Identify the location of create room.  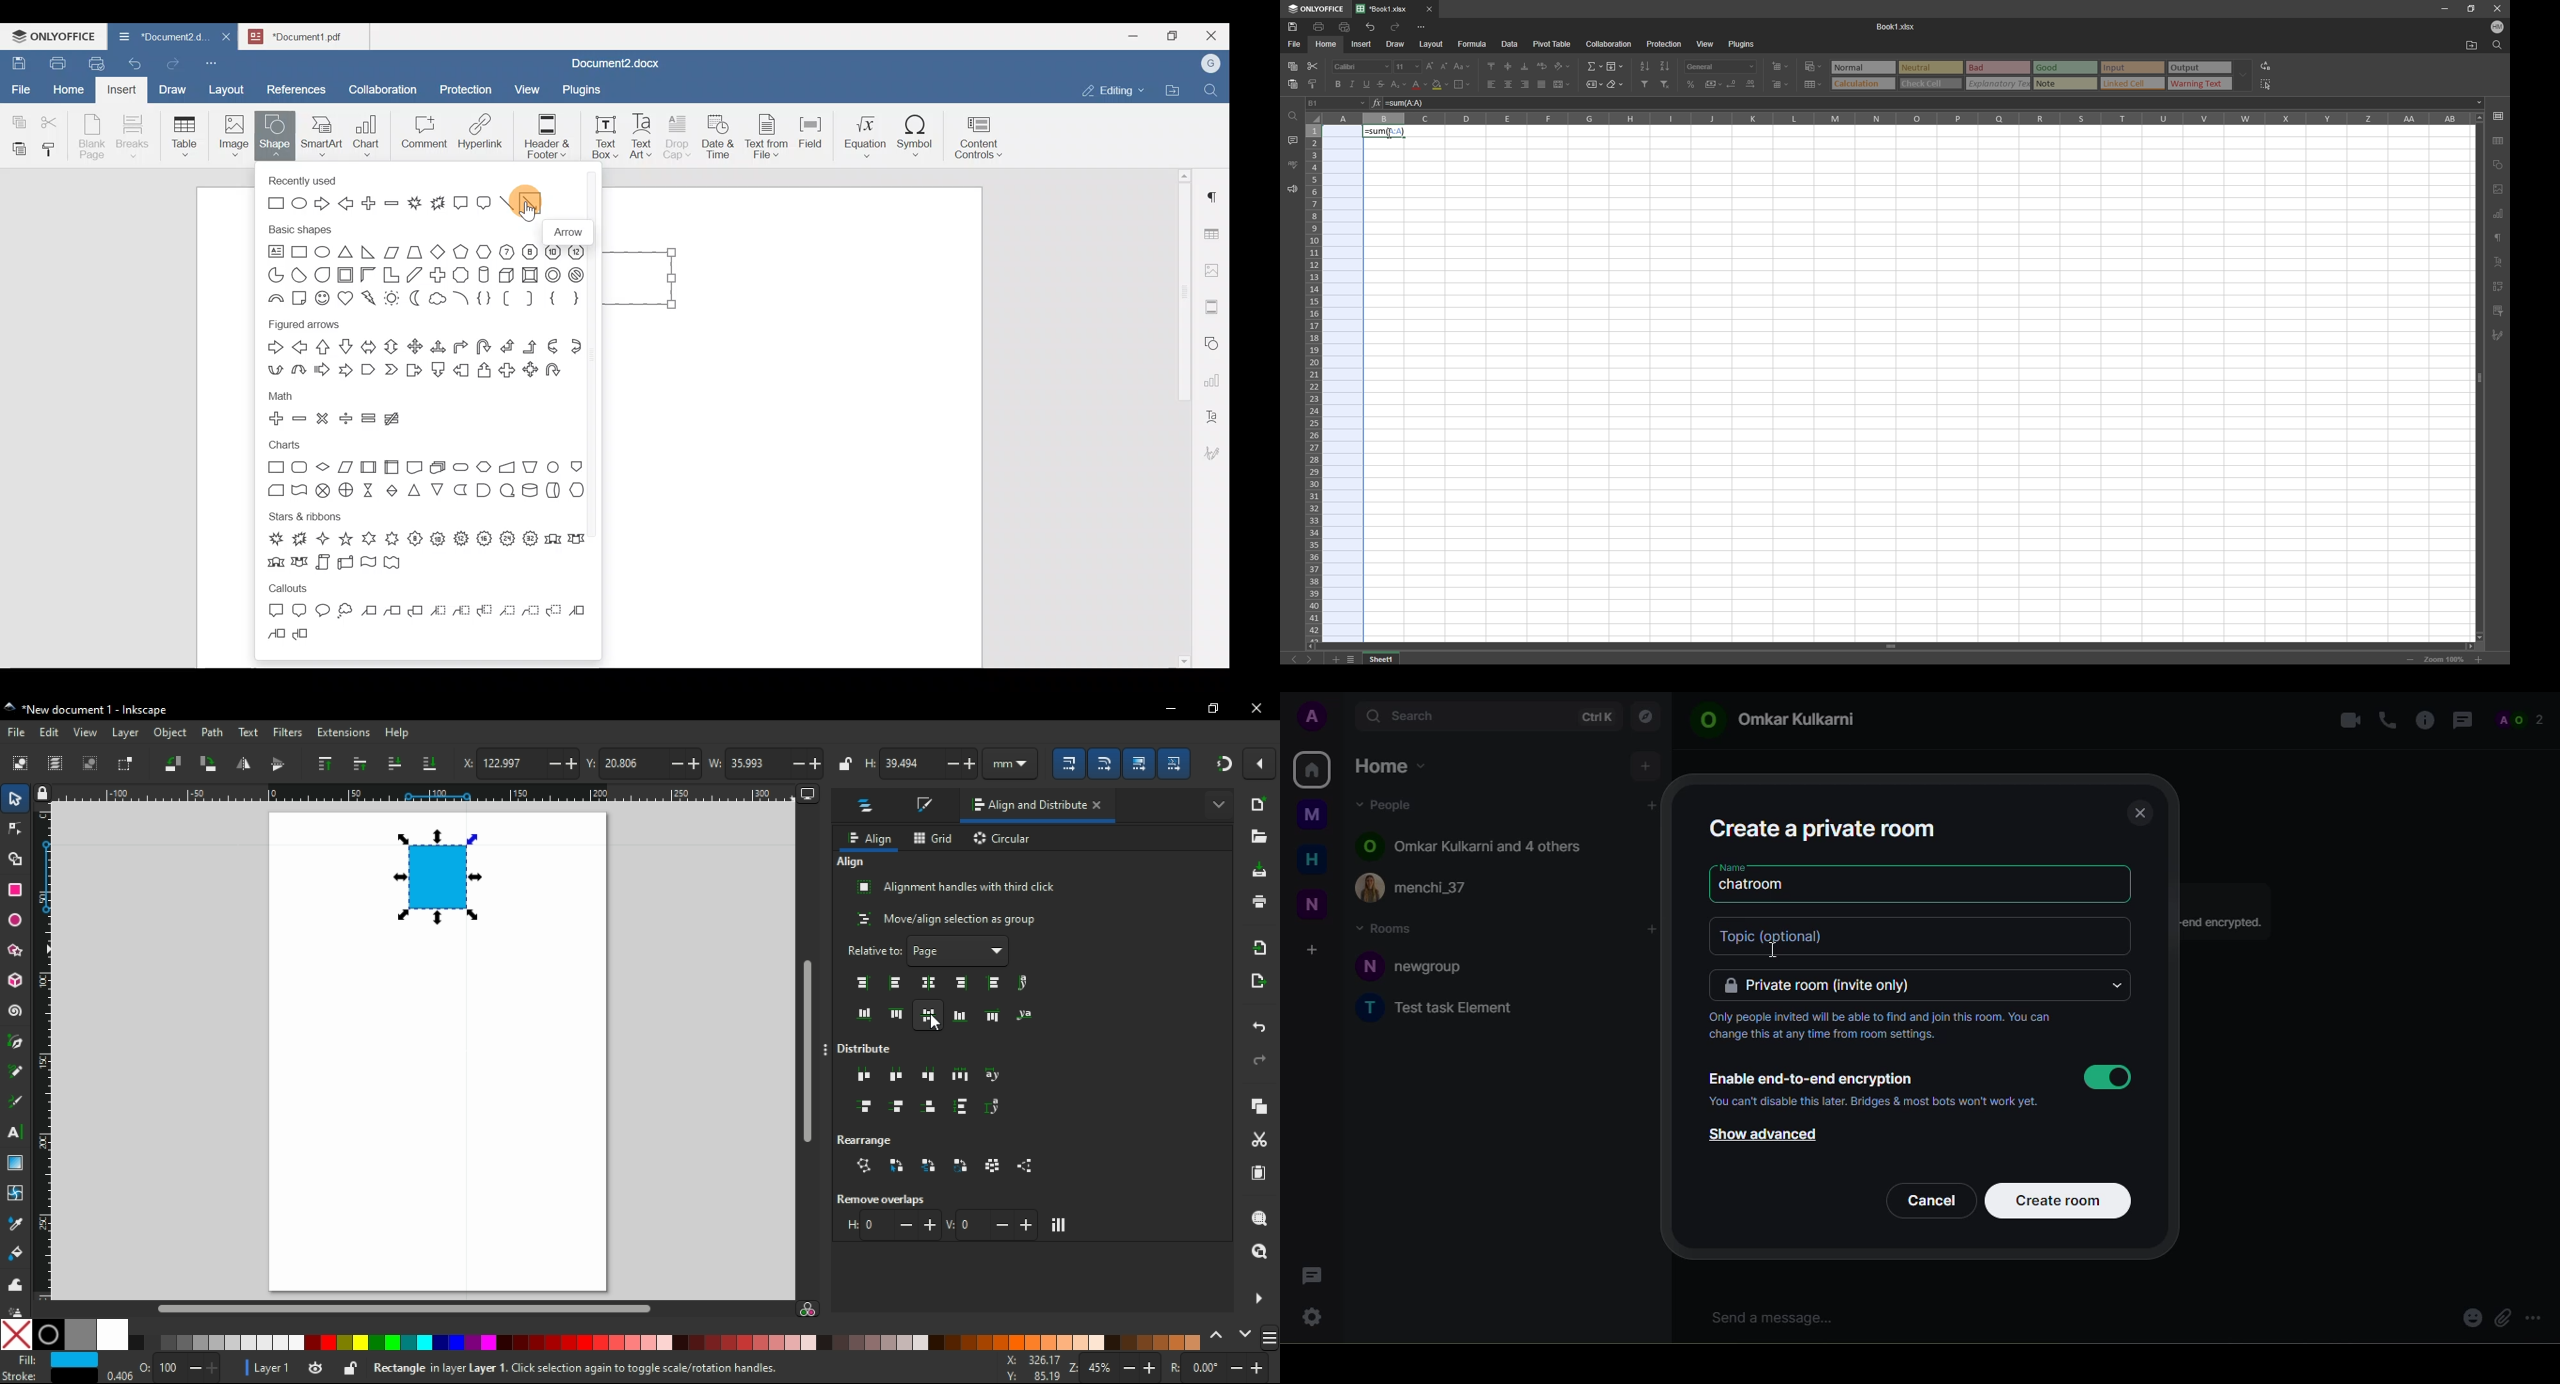
(2061, 1199).